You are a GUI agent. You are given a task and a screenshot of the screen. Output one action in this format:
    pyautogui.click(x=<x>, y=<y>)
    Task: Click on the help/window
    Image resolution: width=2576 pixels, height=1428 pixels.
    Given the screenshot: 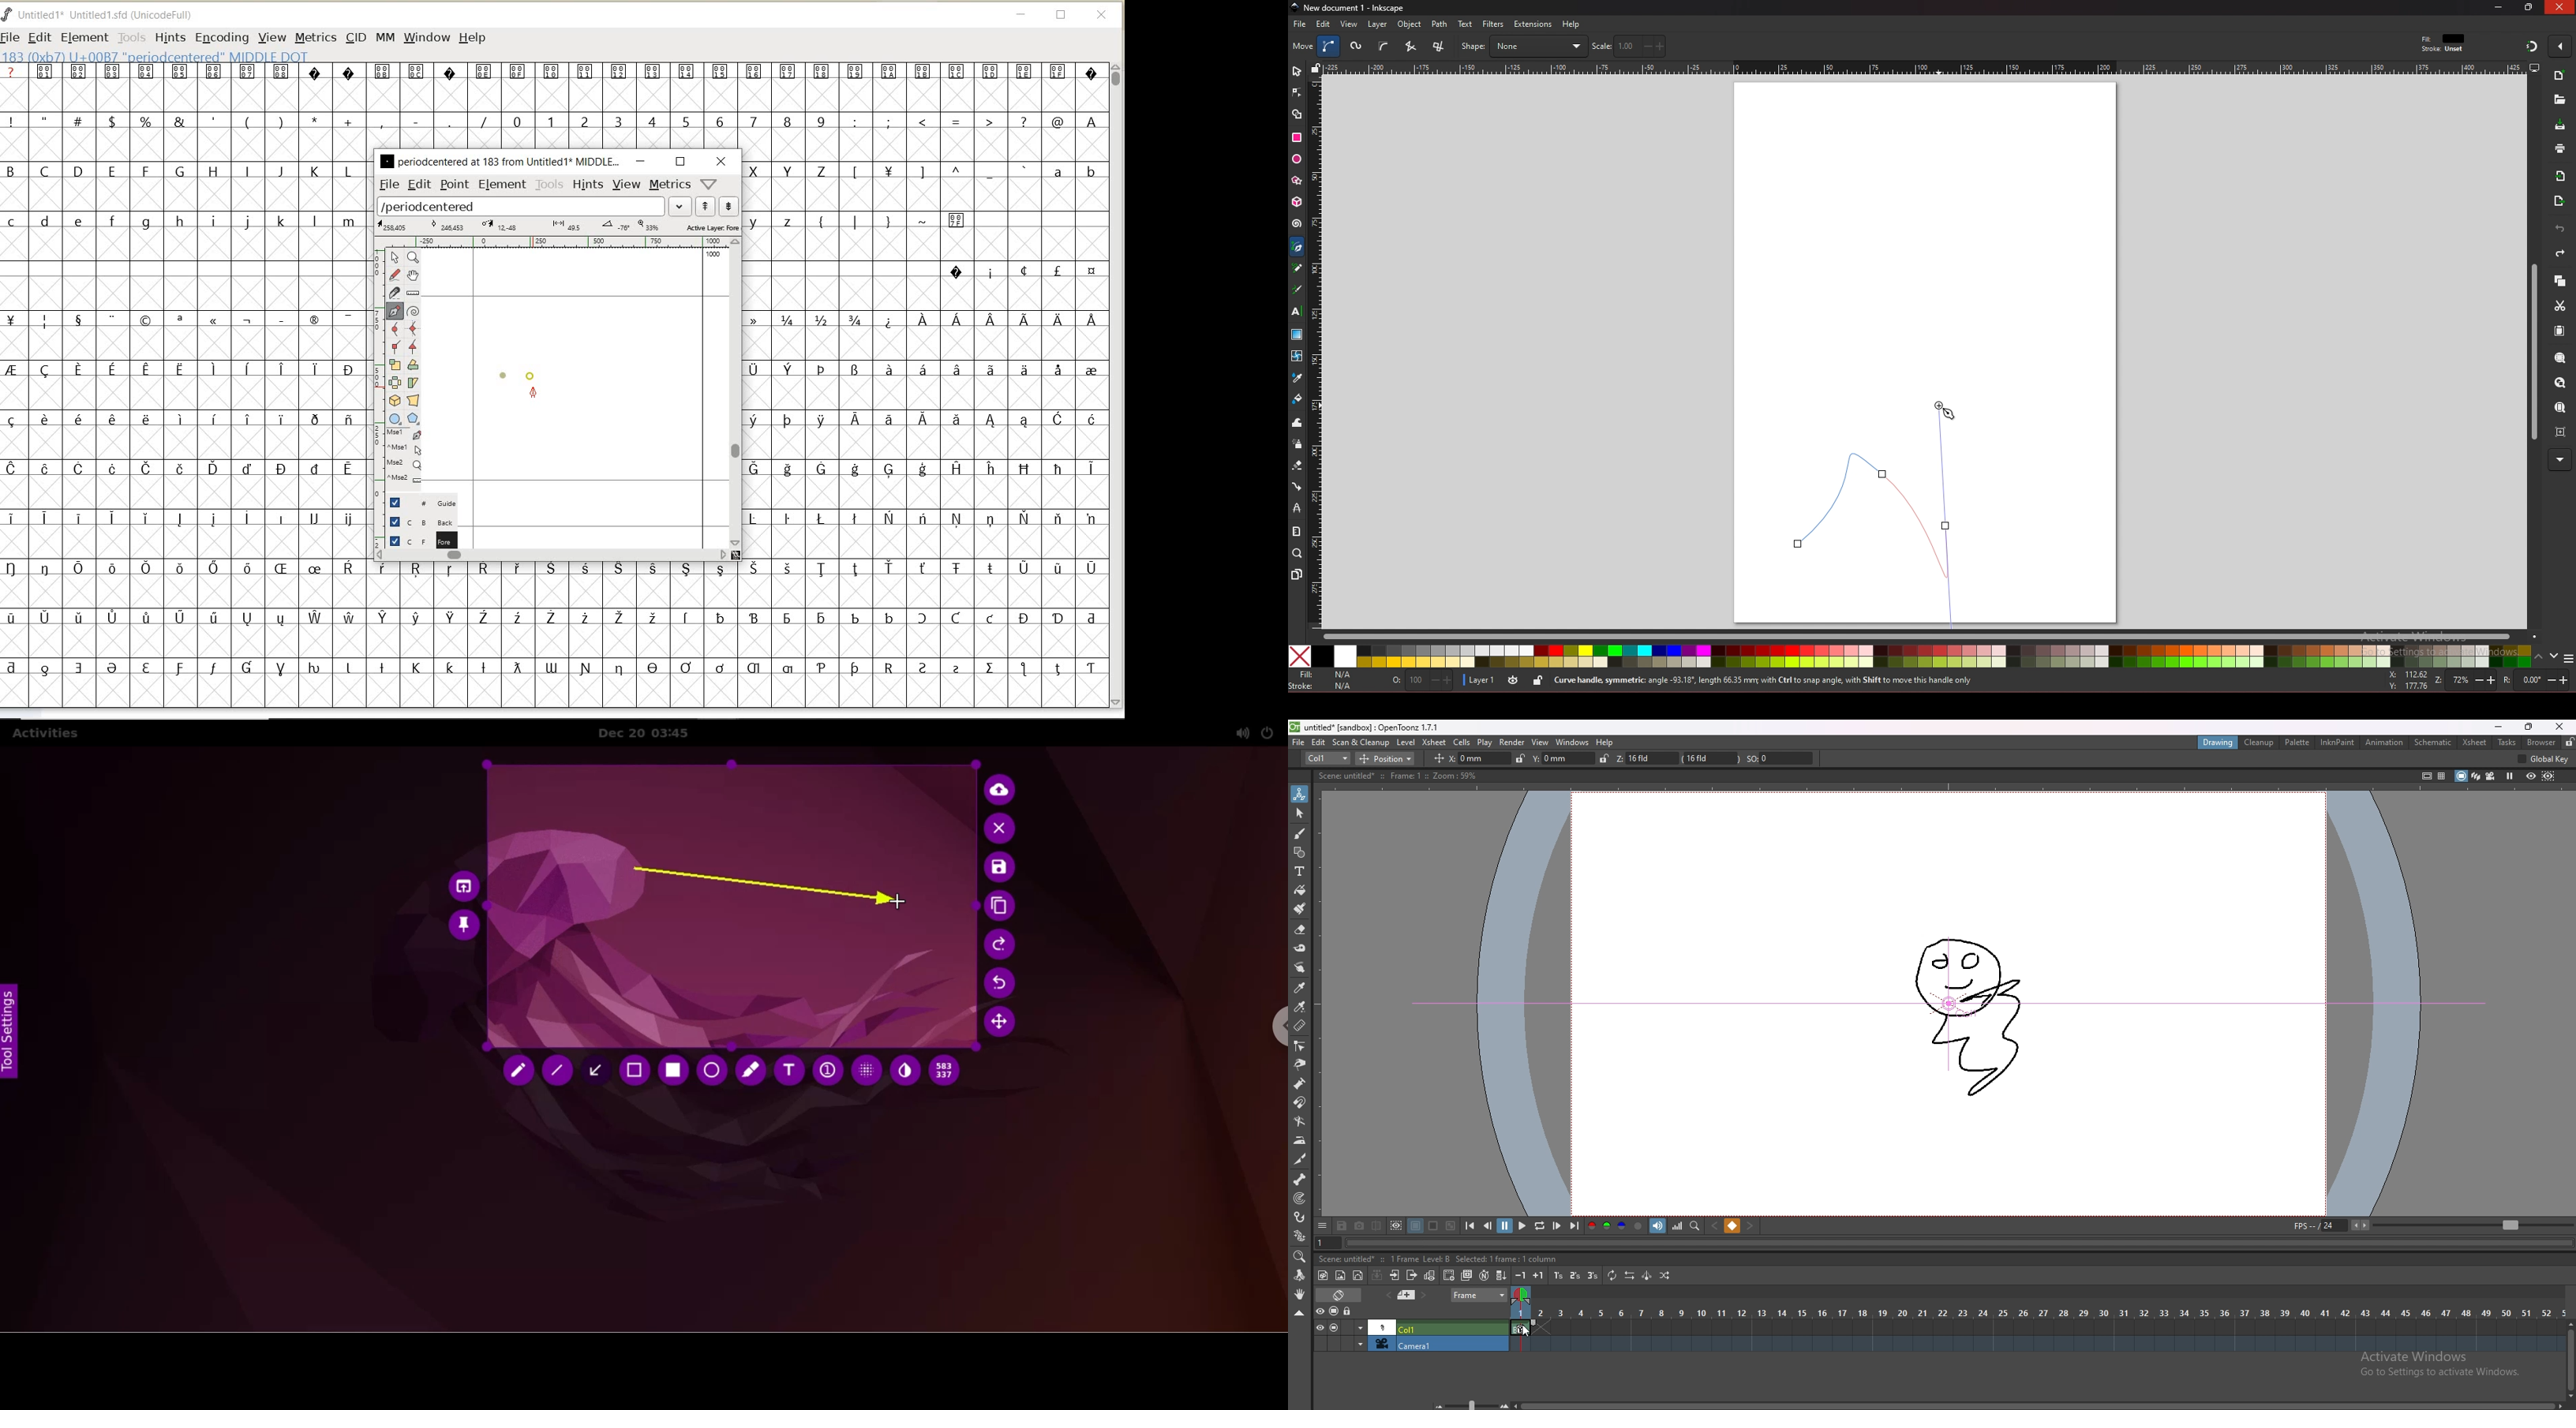 What is the action you would take?
    pyautogui.click(x=708, y=184)
    